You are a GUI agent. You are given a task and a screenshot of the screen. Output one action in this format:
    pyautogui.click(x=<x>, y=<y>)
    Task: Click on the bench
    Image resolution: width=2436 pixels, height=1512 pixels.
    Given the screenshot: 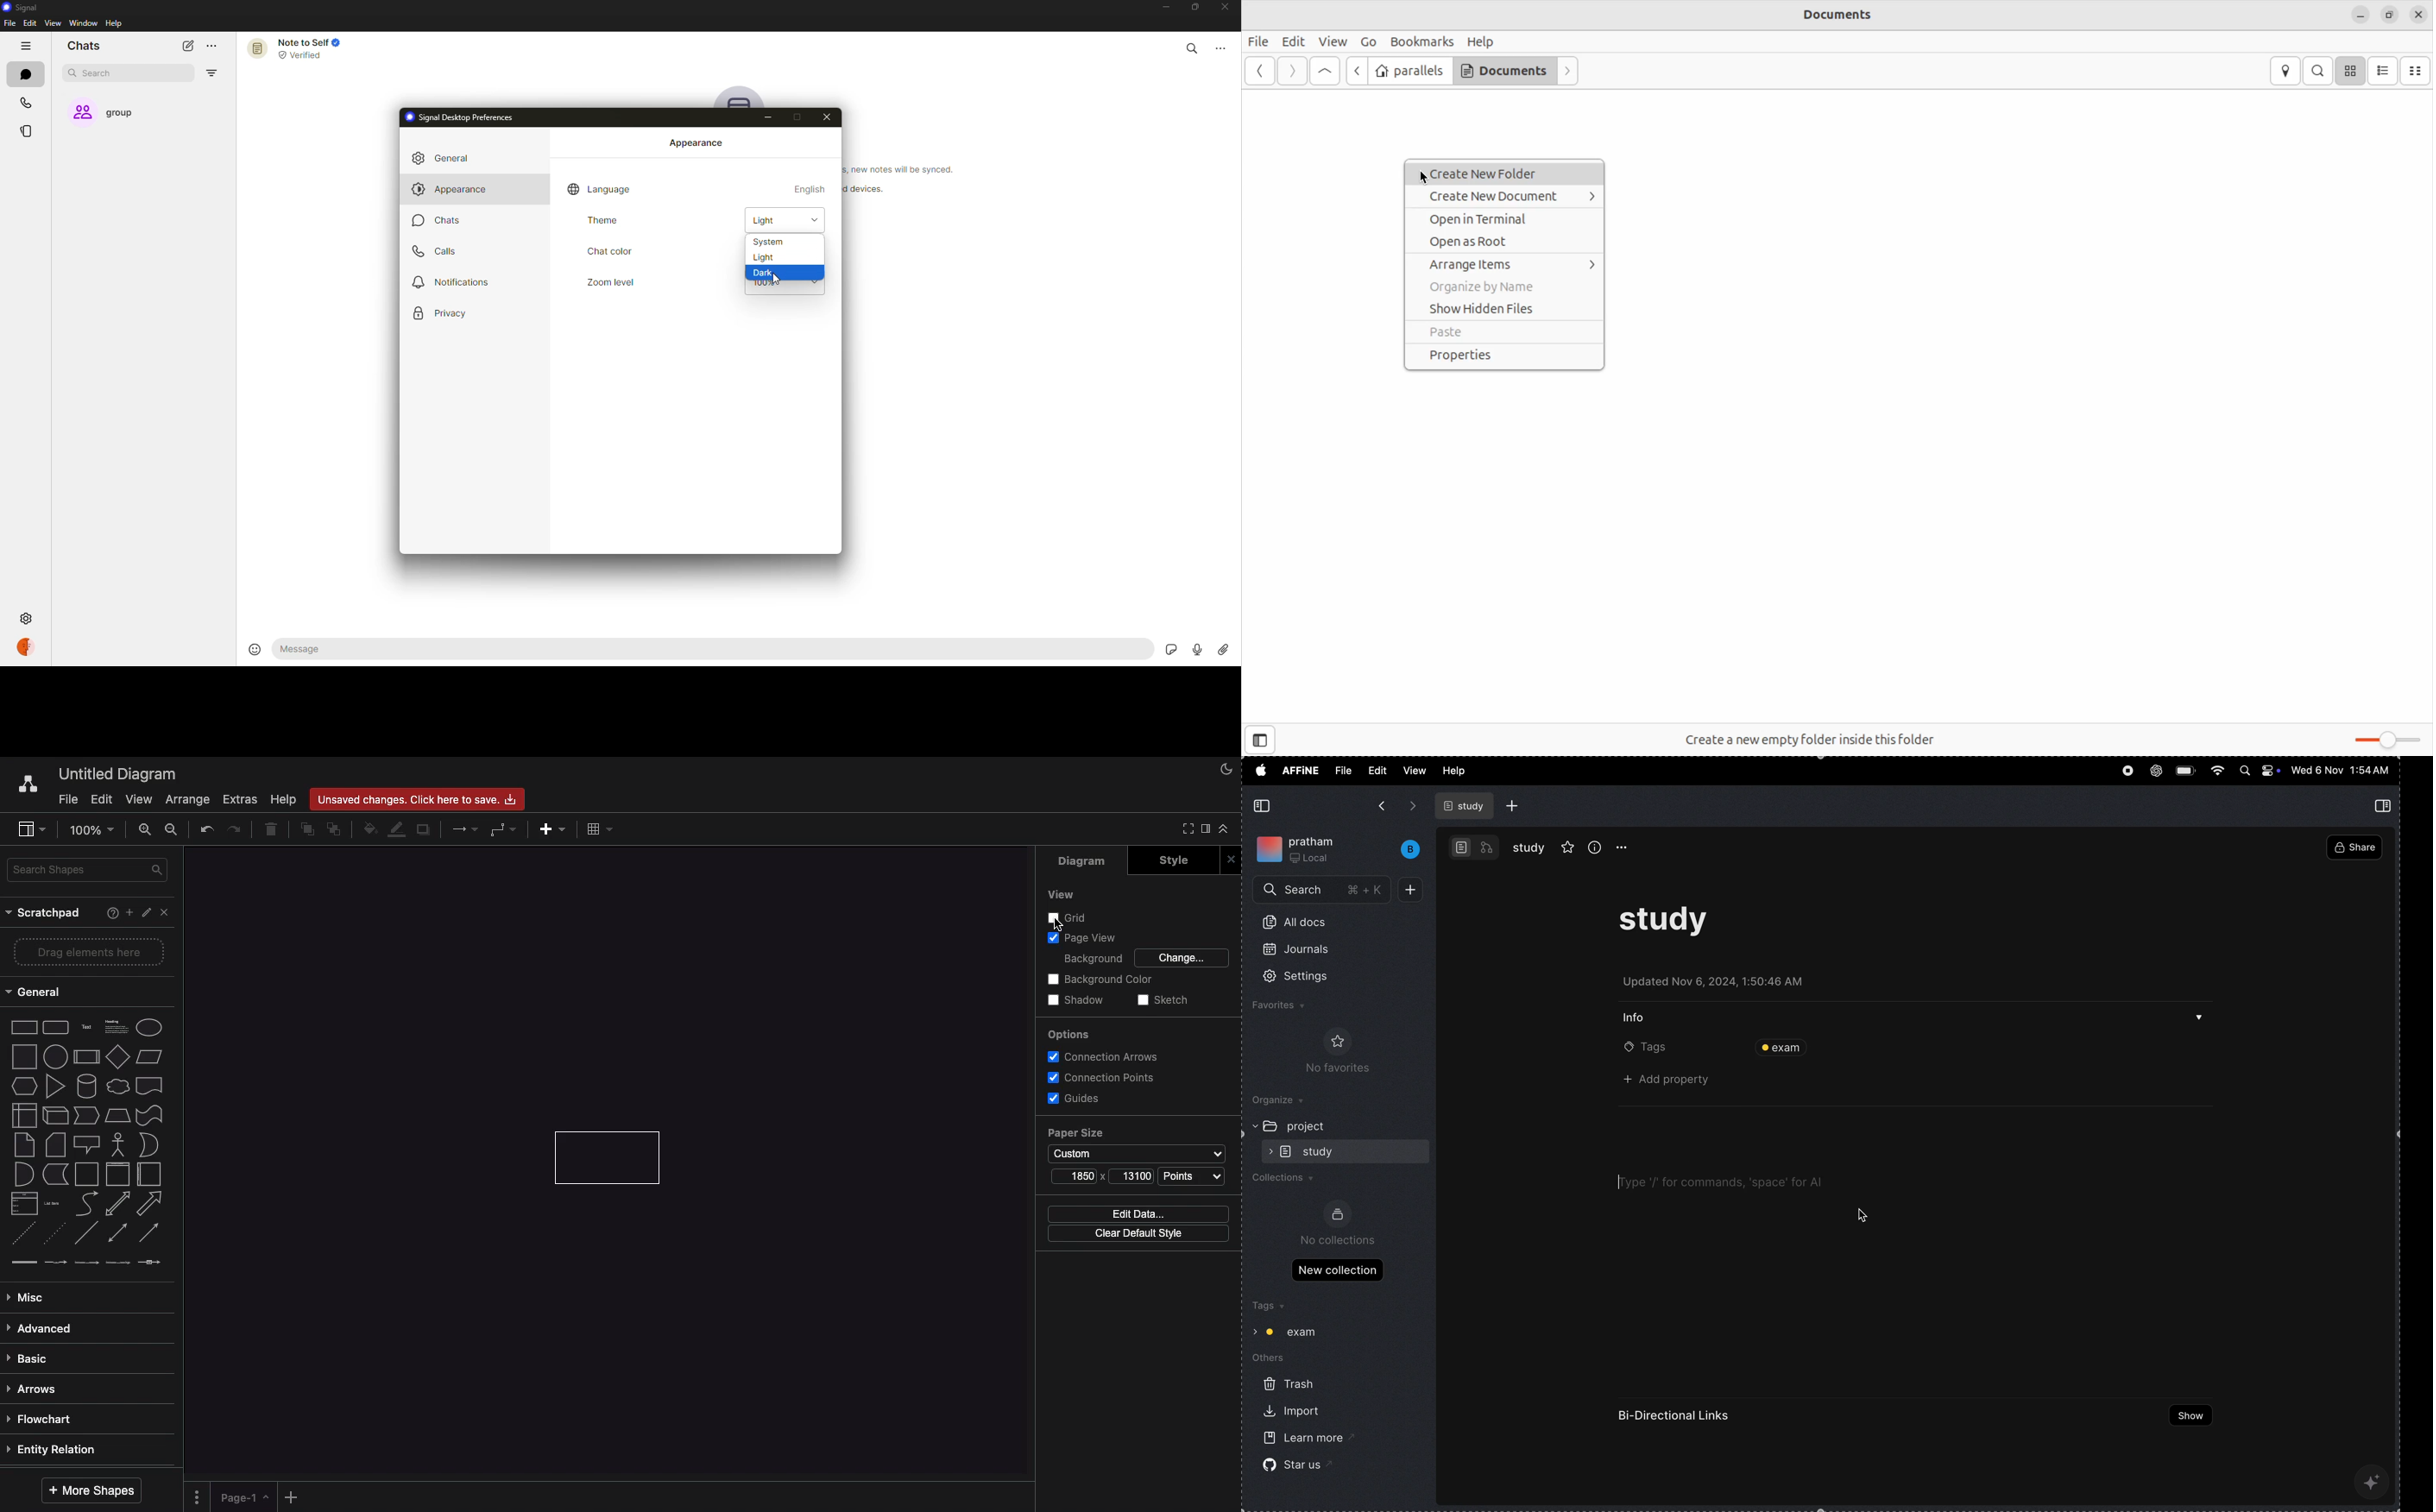 What is the action you would take?
    pyautogui.click(x=1405, y=849)
    